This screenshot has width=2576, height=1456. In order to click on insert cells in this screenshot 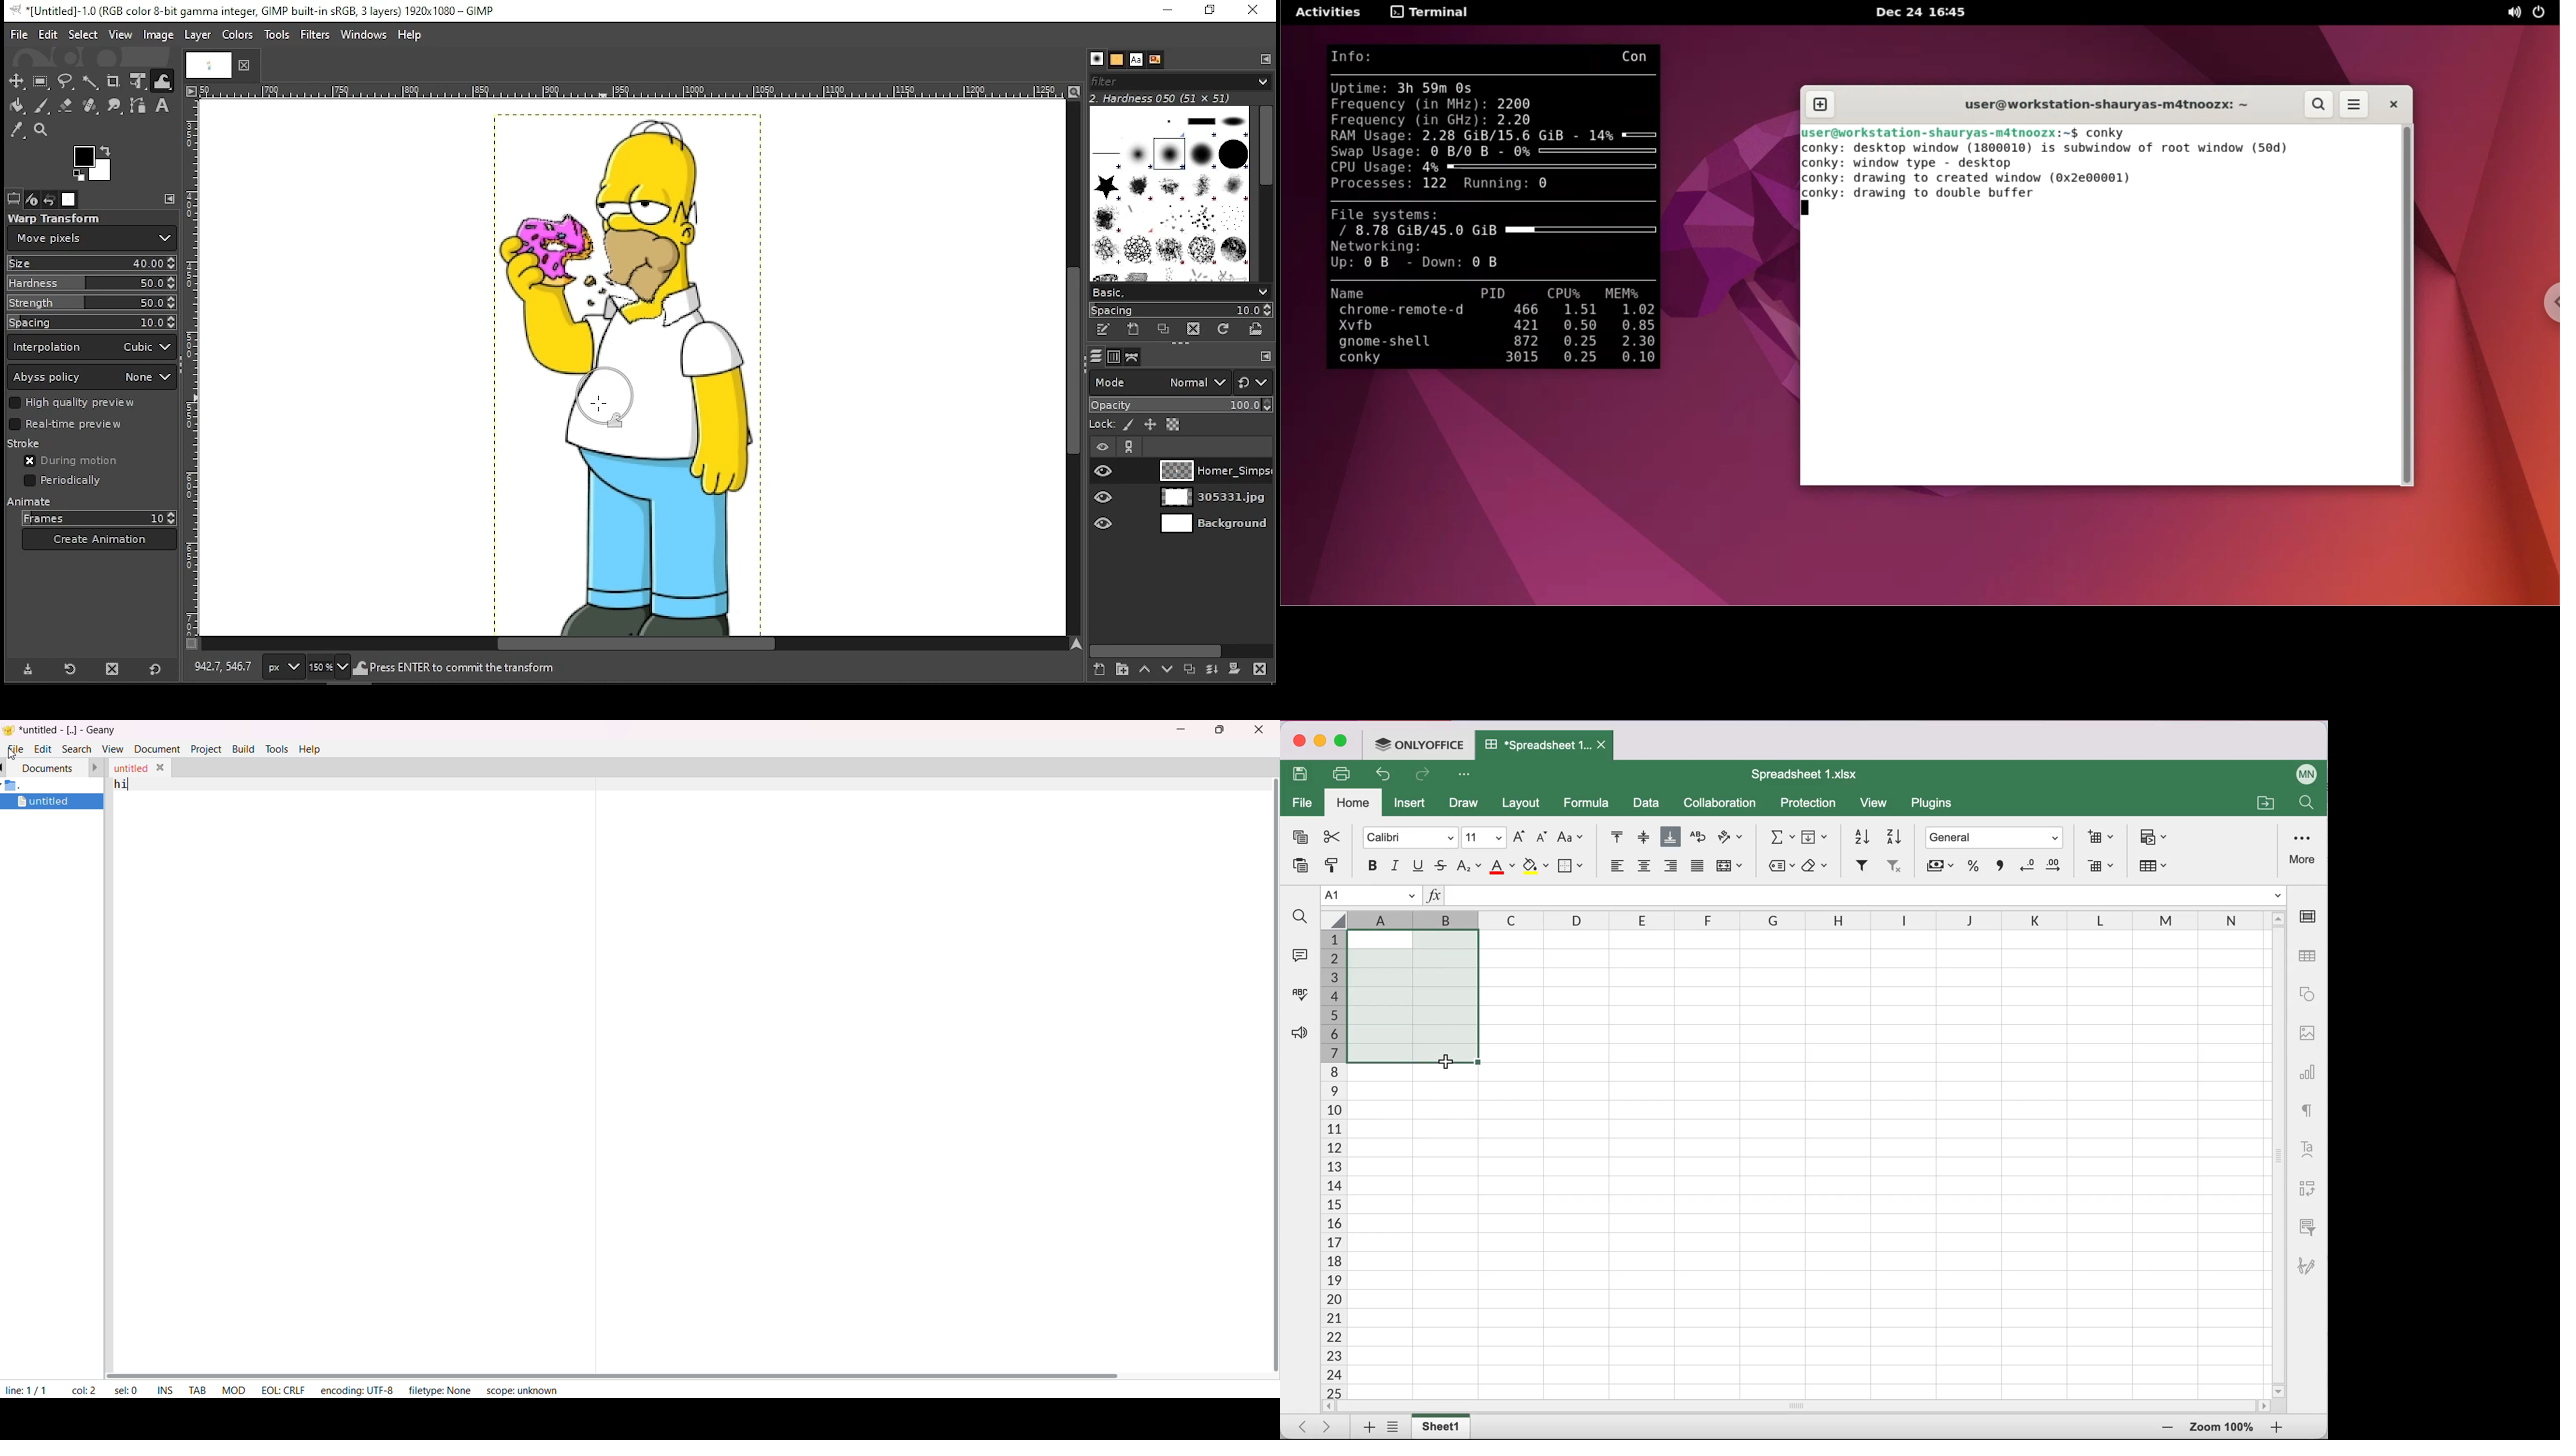, I will do `click(2097, 837)`.